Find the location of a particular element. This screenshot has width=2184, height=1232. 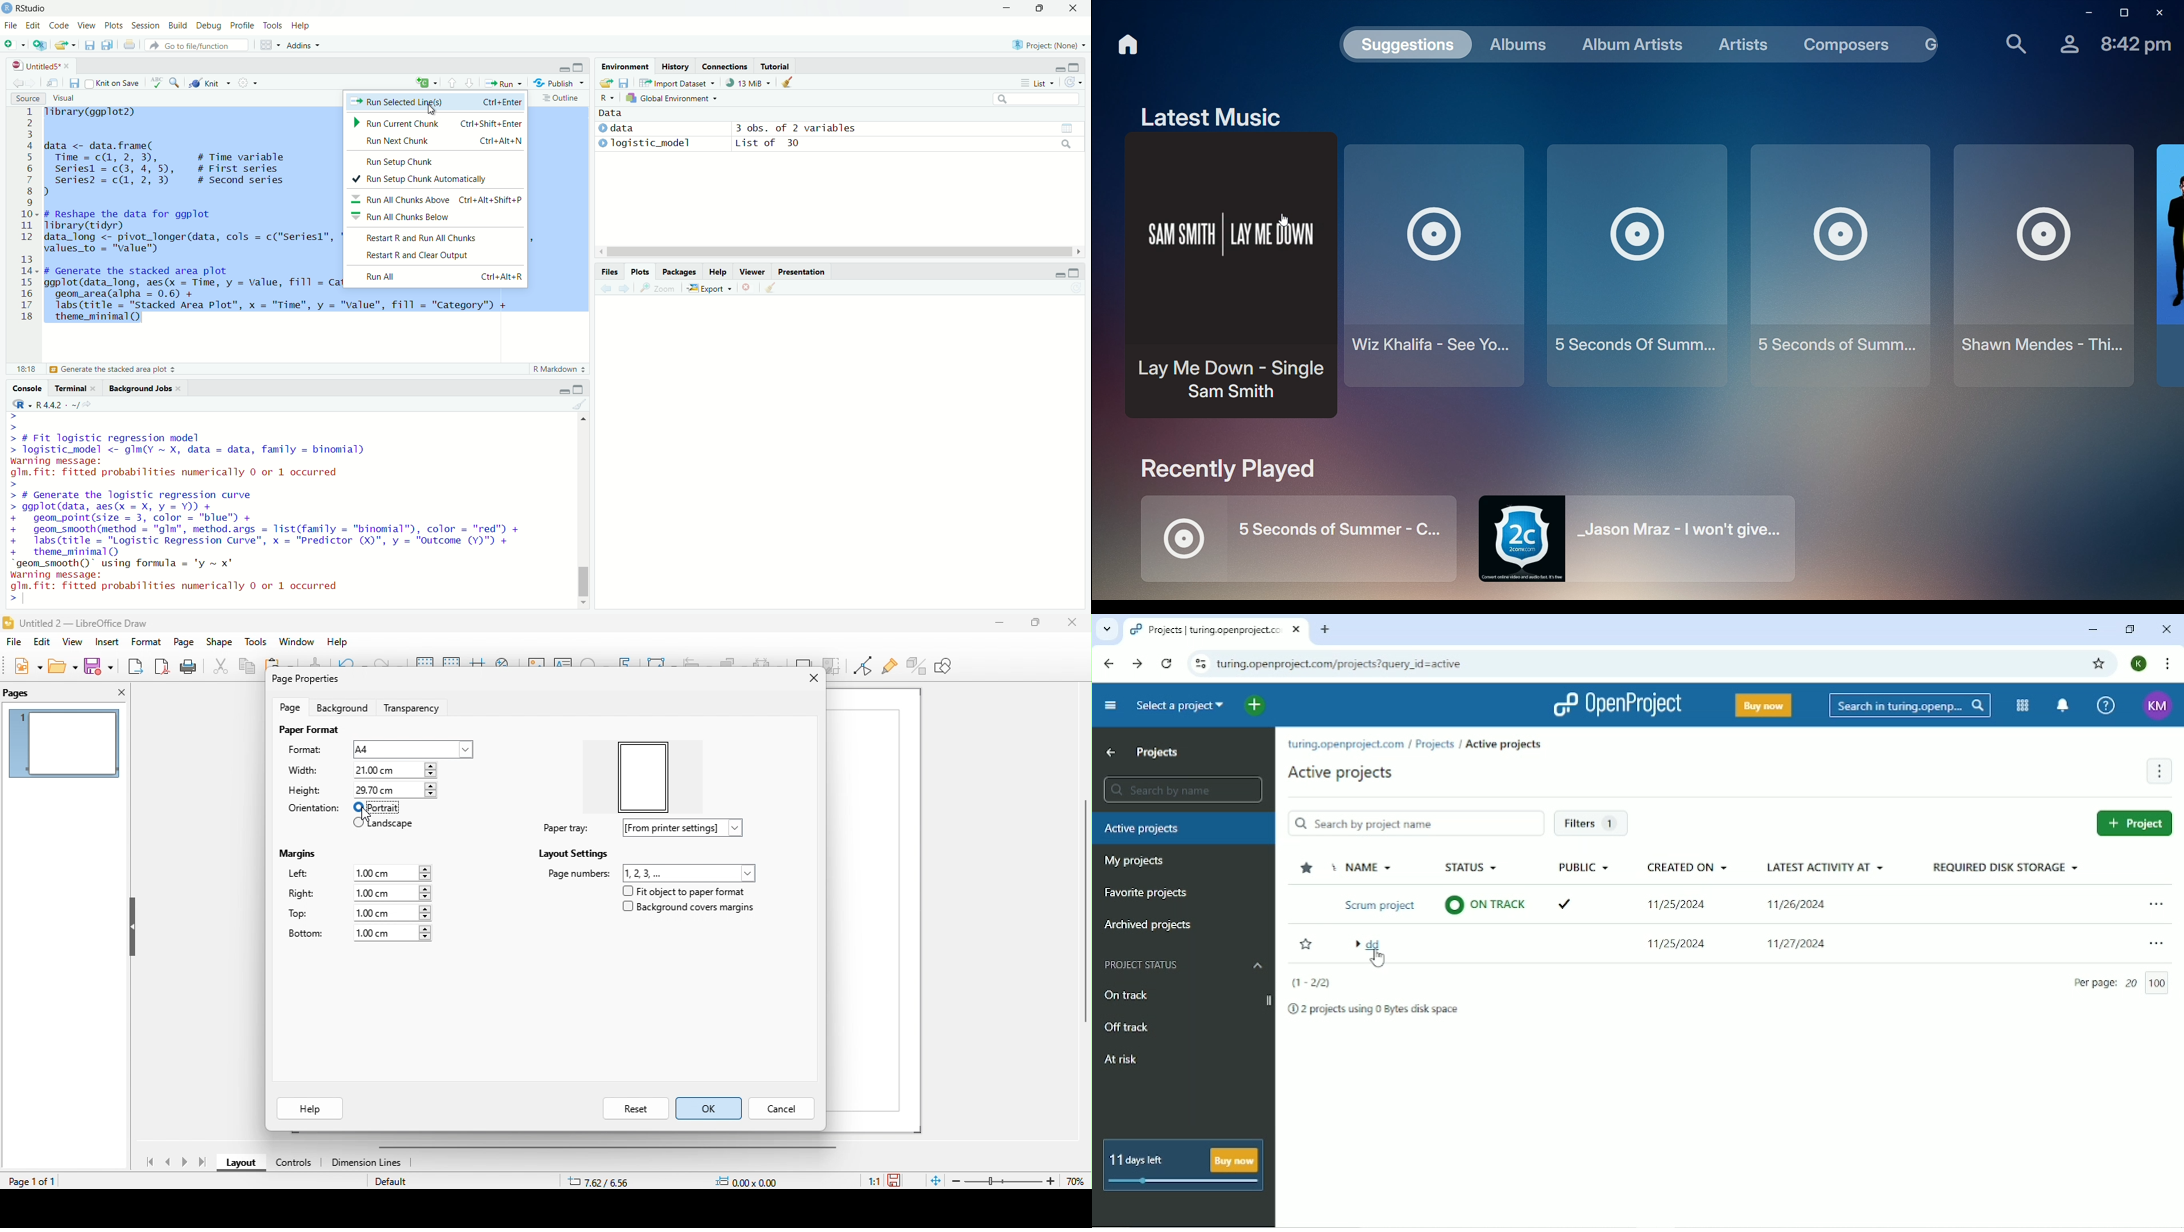

Run  is located at coordinates (505, 81).